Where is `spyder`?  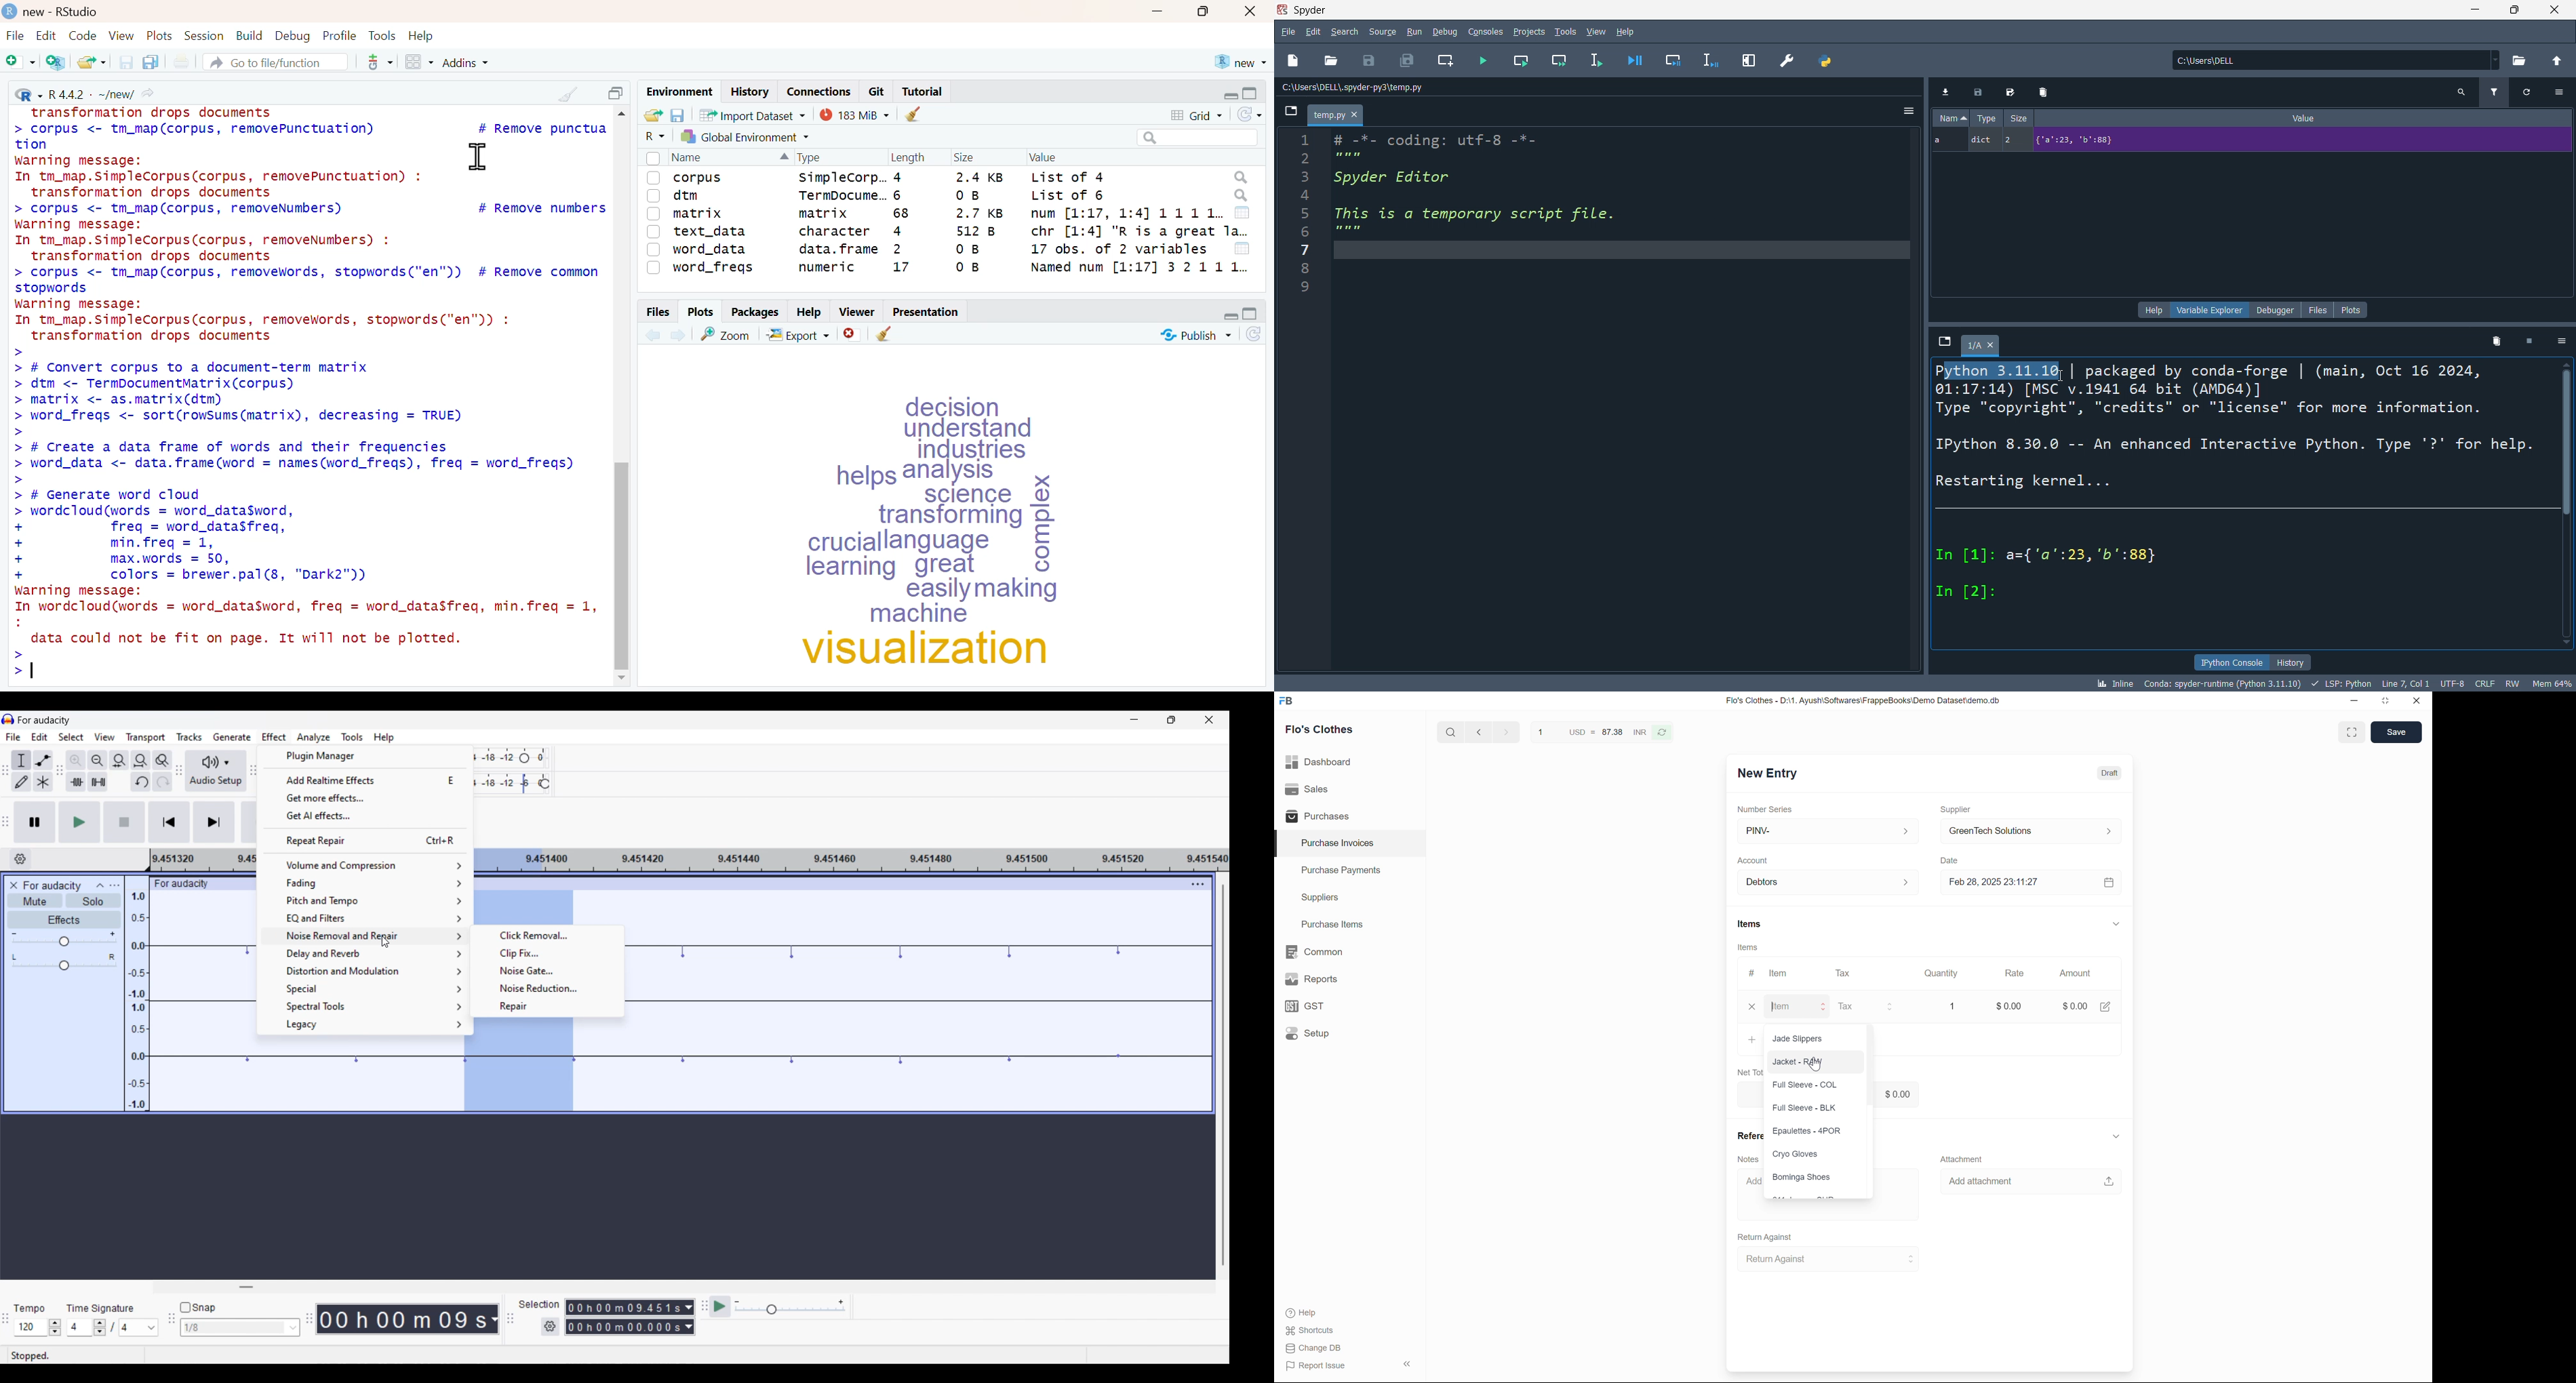
spyder is located at coordinates (1314, 9).